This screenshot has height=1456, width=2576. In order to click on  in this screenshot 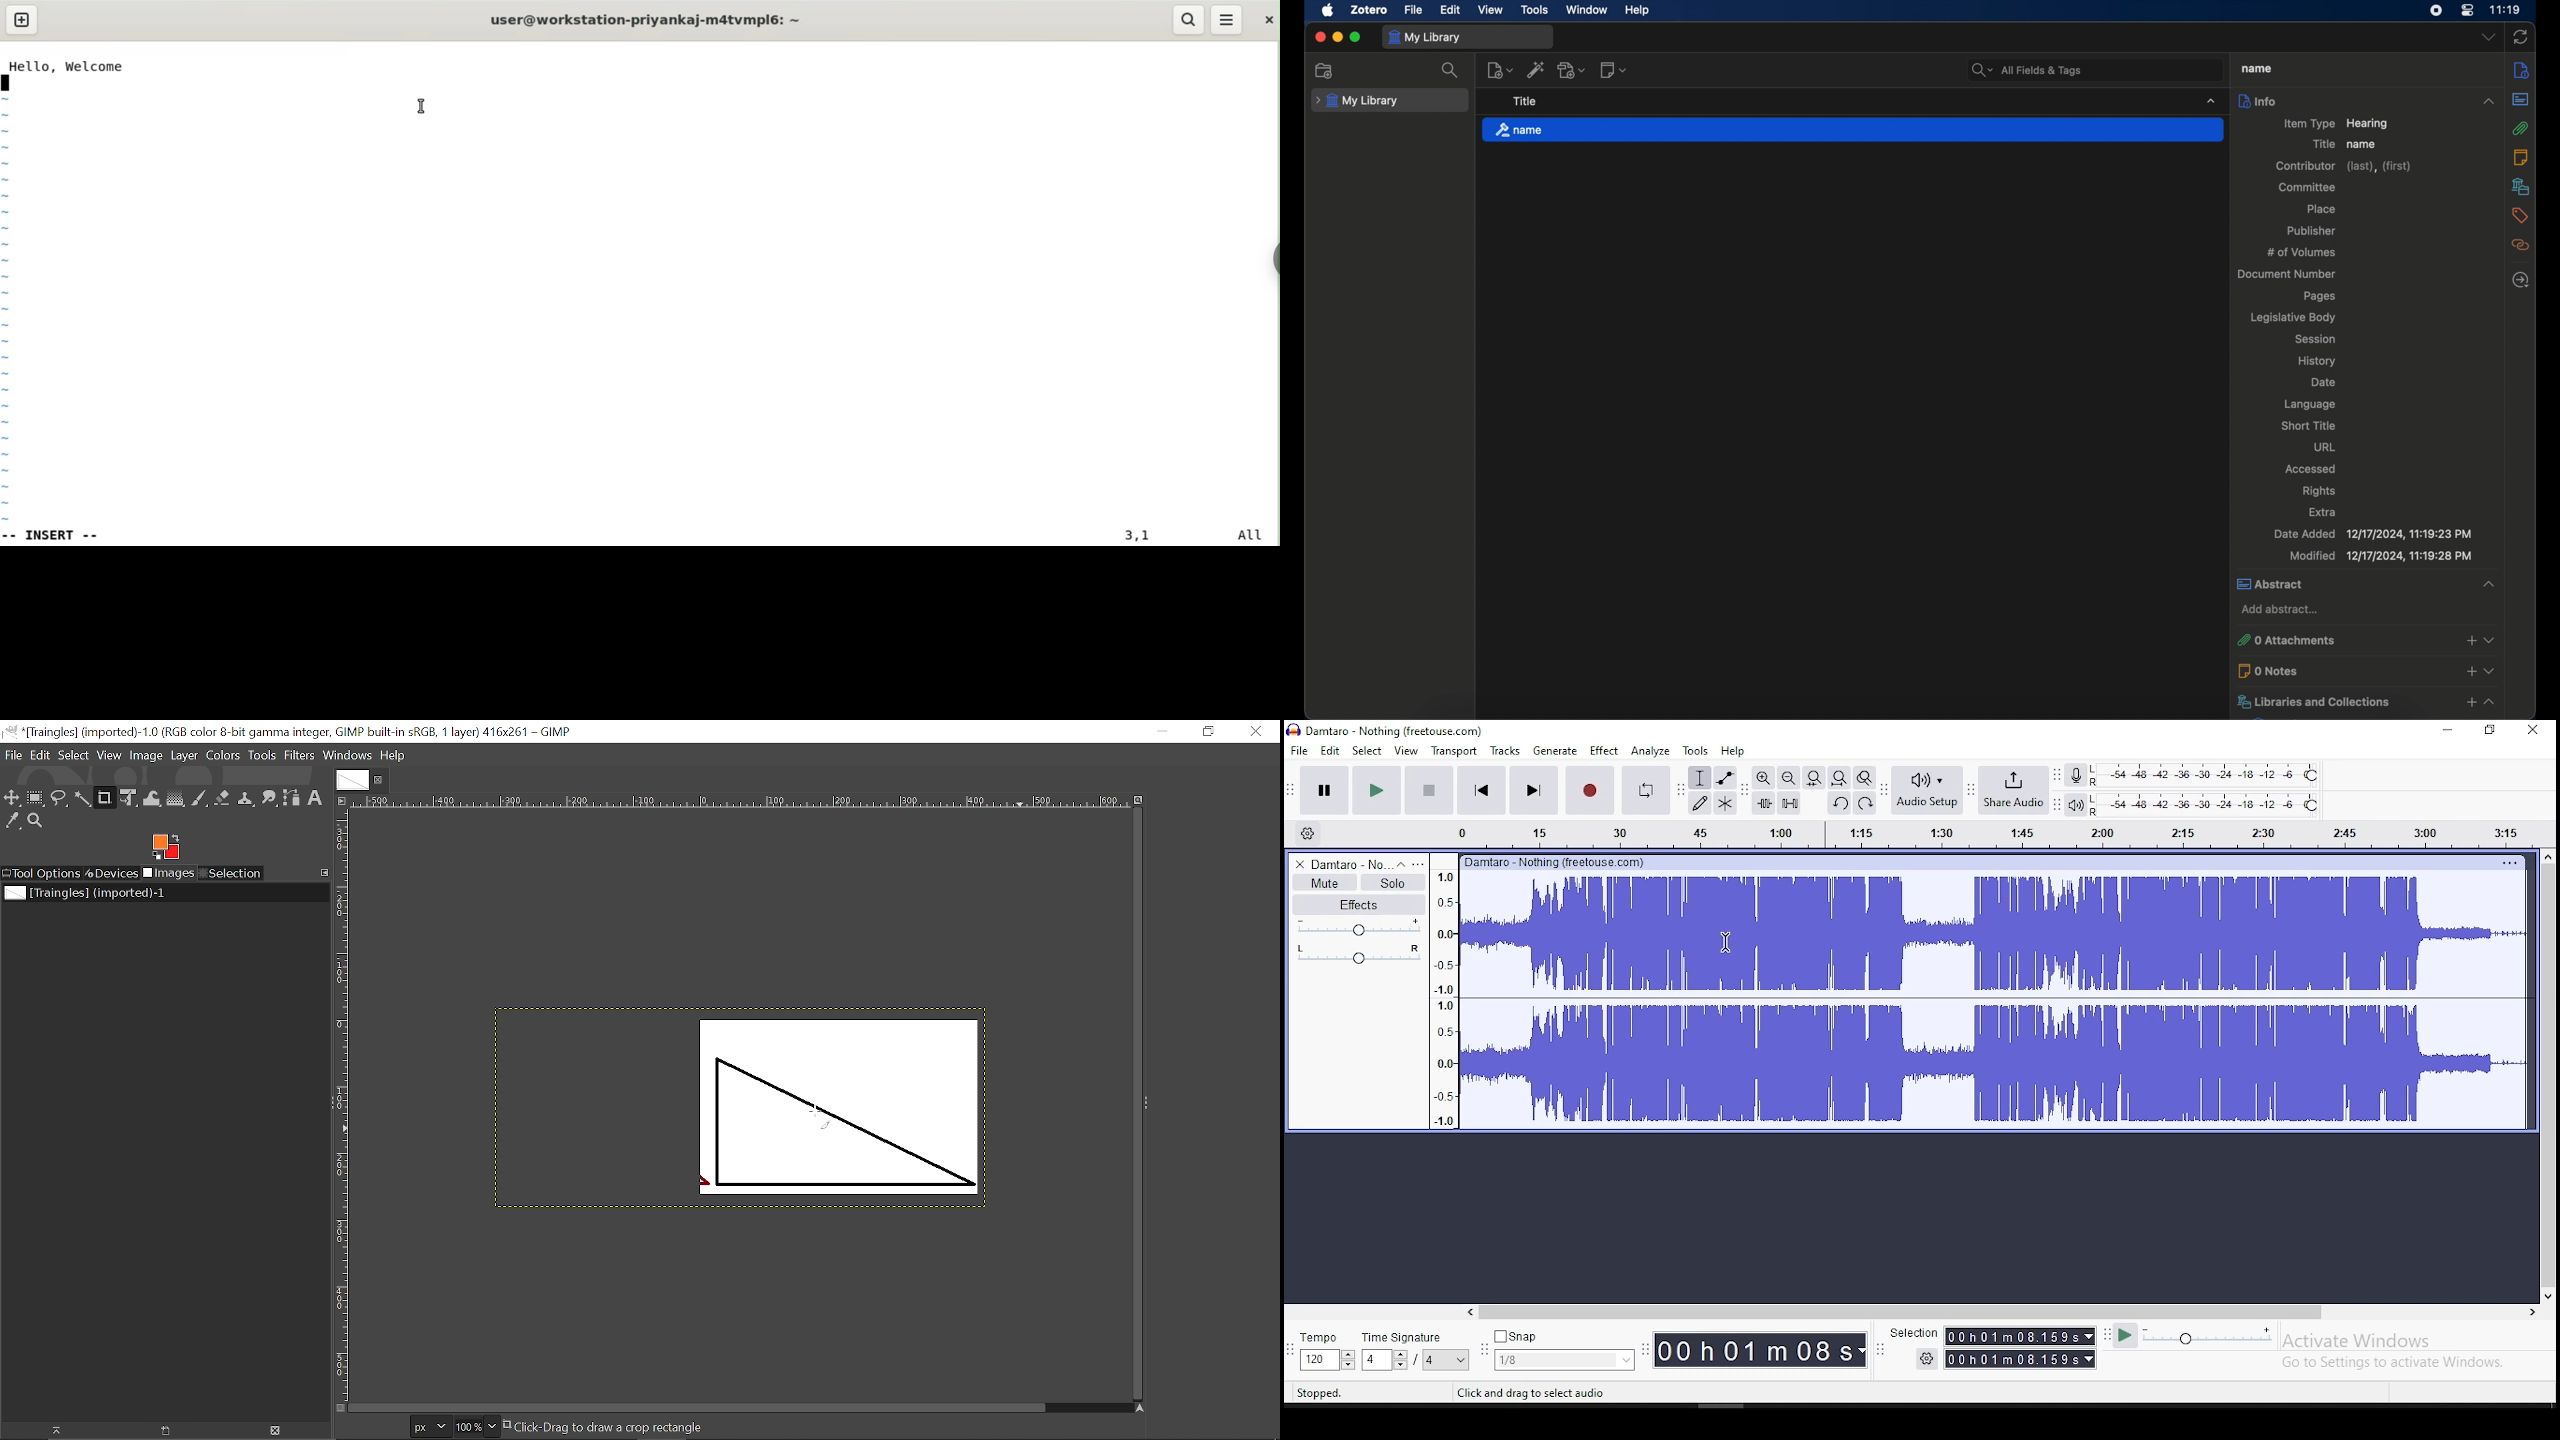, I will do `click(1970, 790)`.